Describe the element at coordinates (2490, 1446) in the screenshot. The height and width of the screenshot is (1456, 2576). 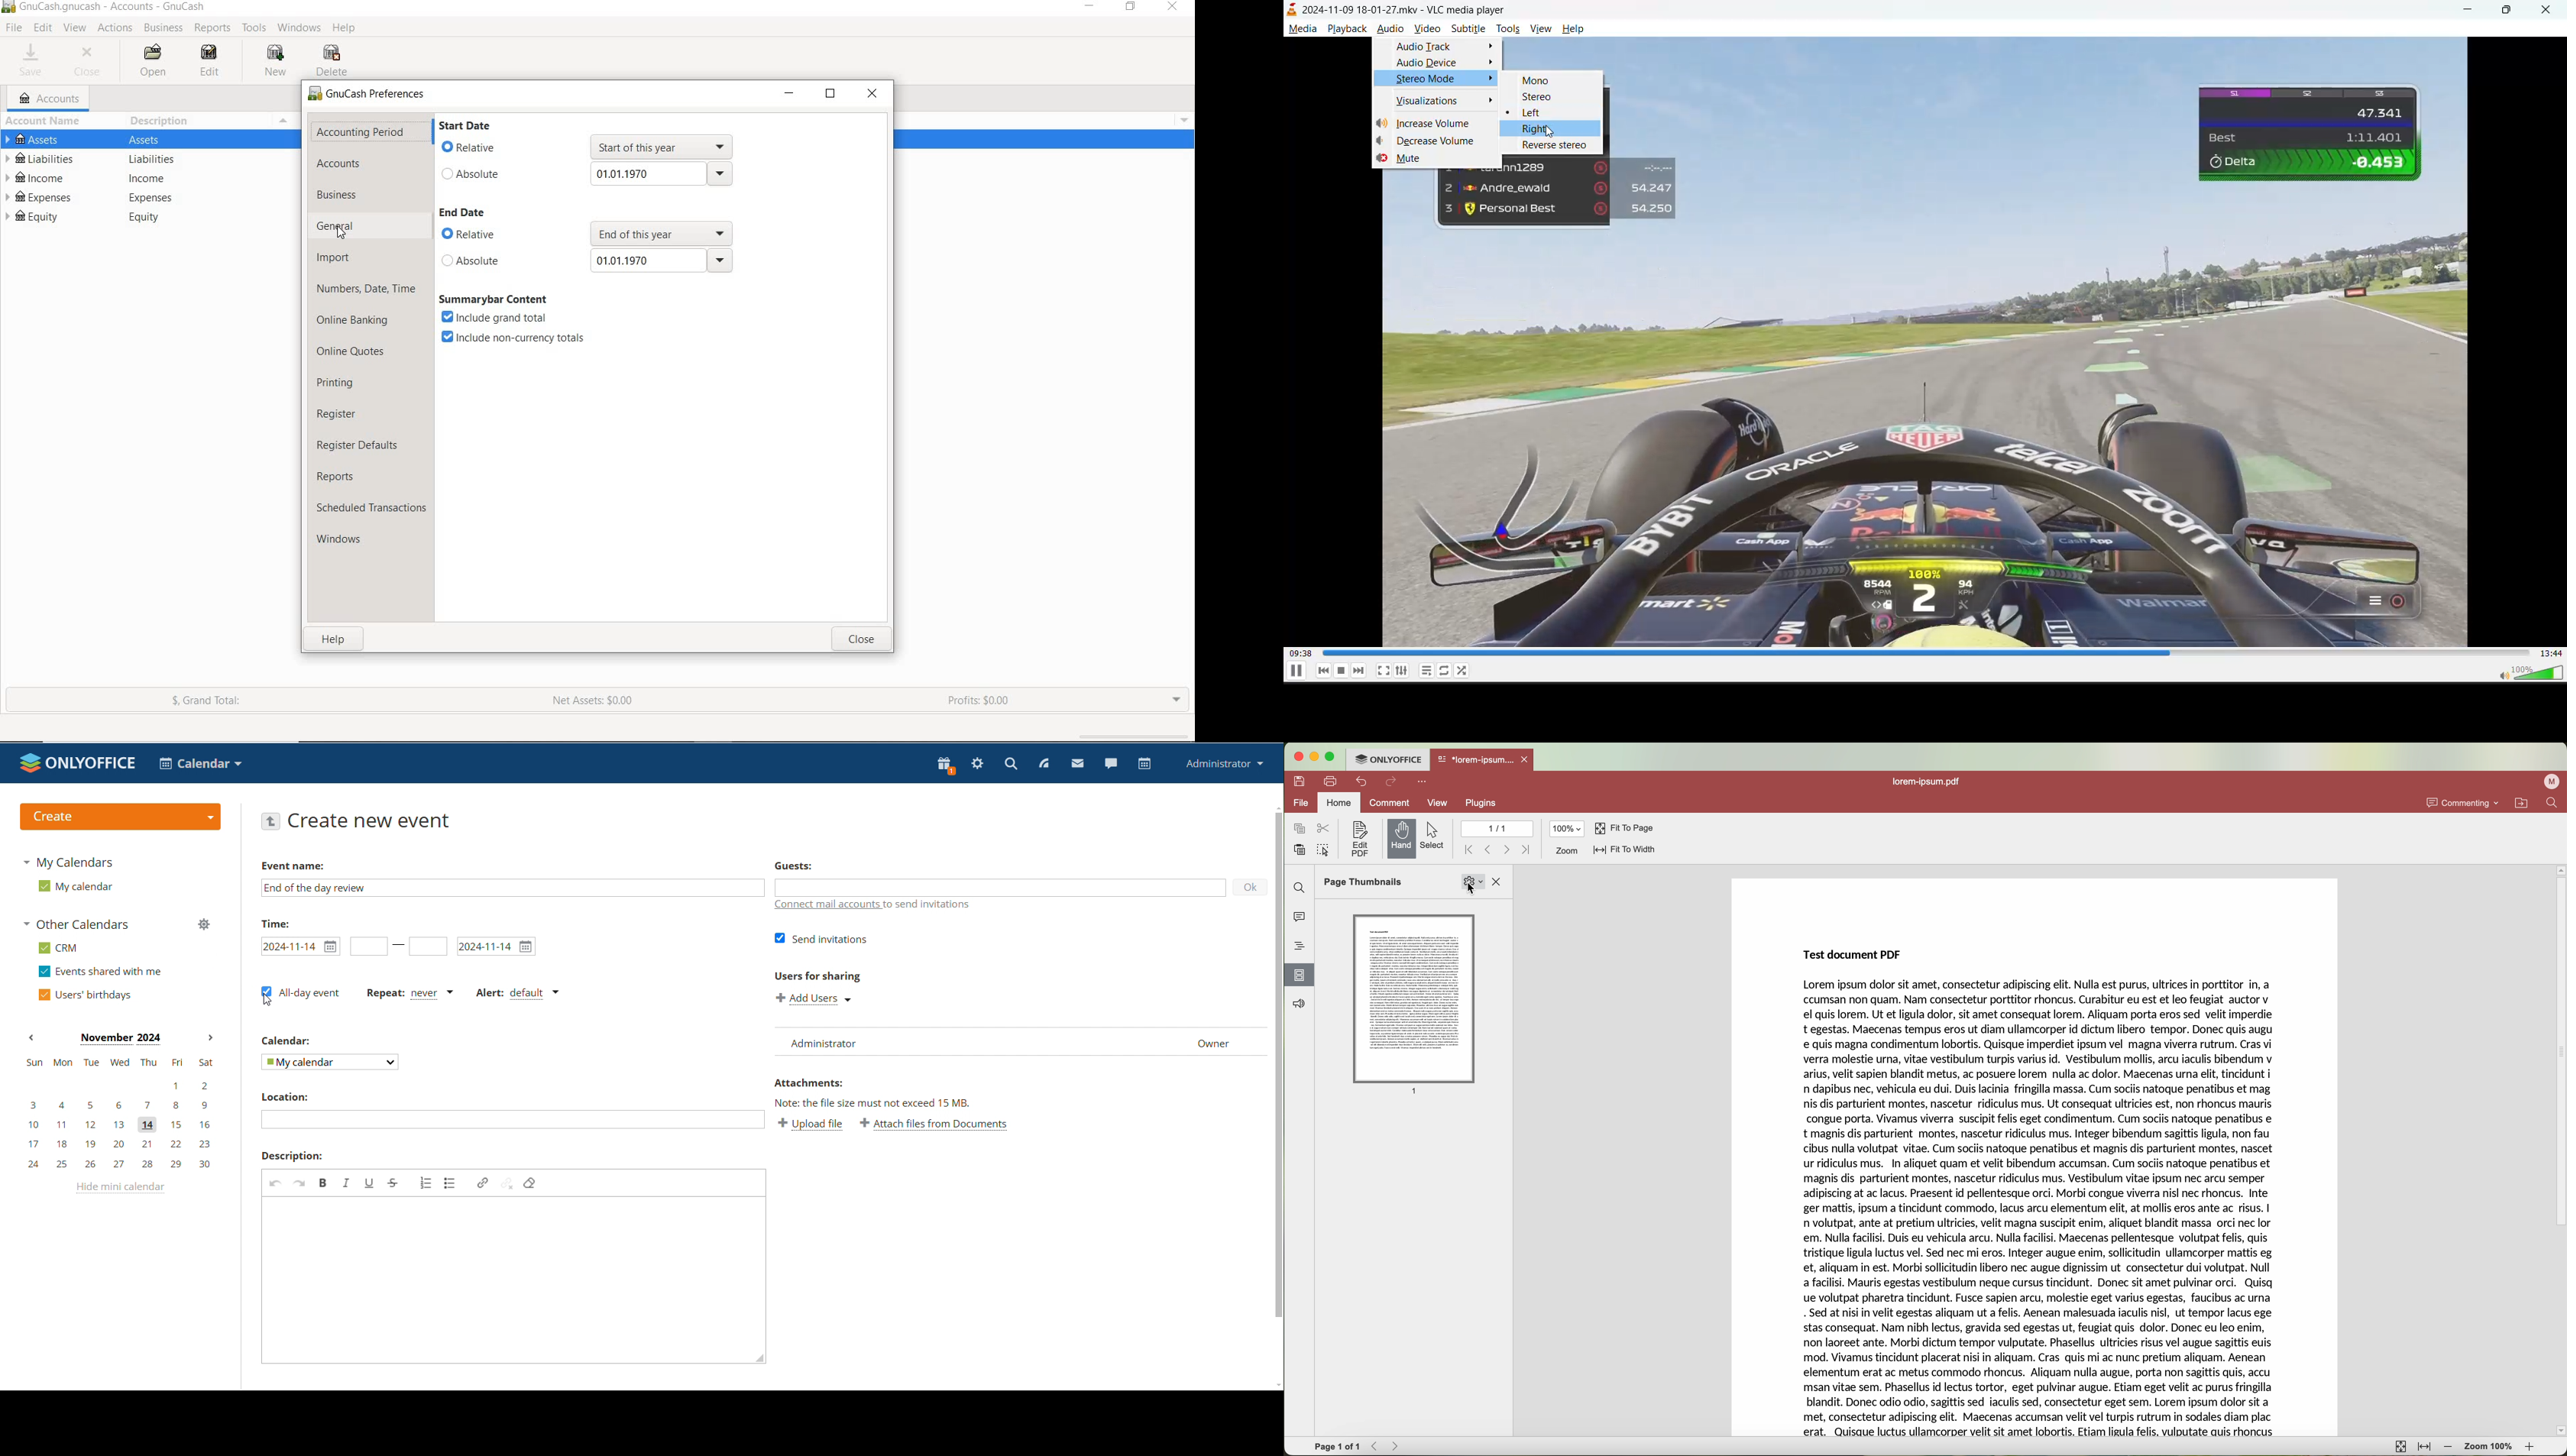
I see `zoom 100%` at that location.